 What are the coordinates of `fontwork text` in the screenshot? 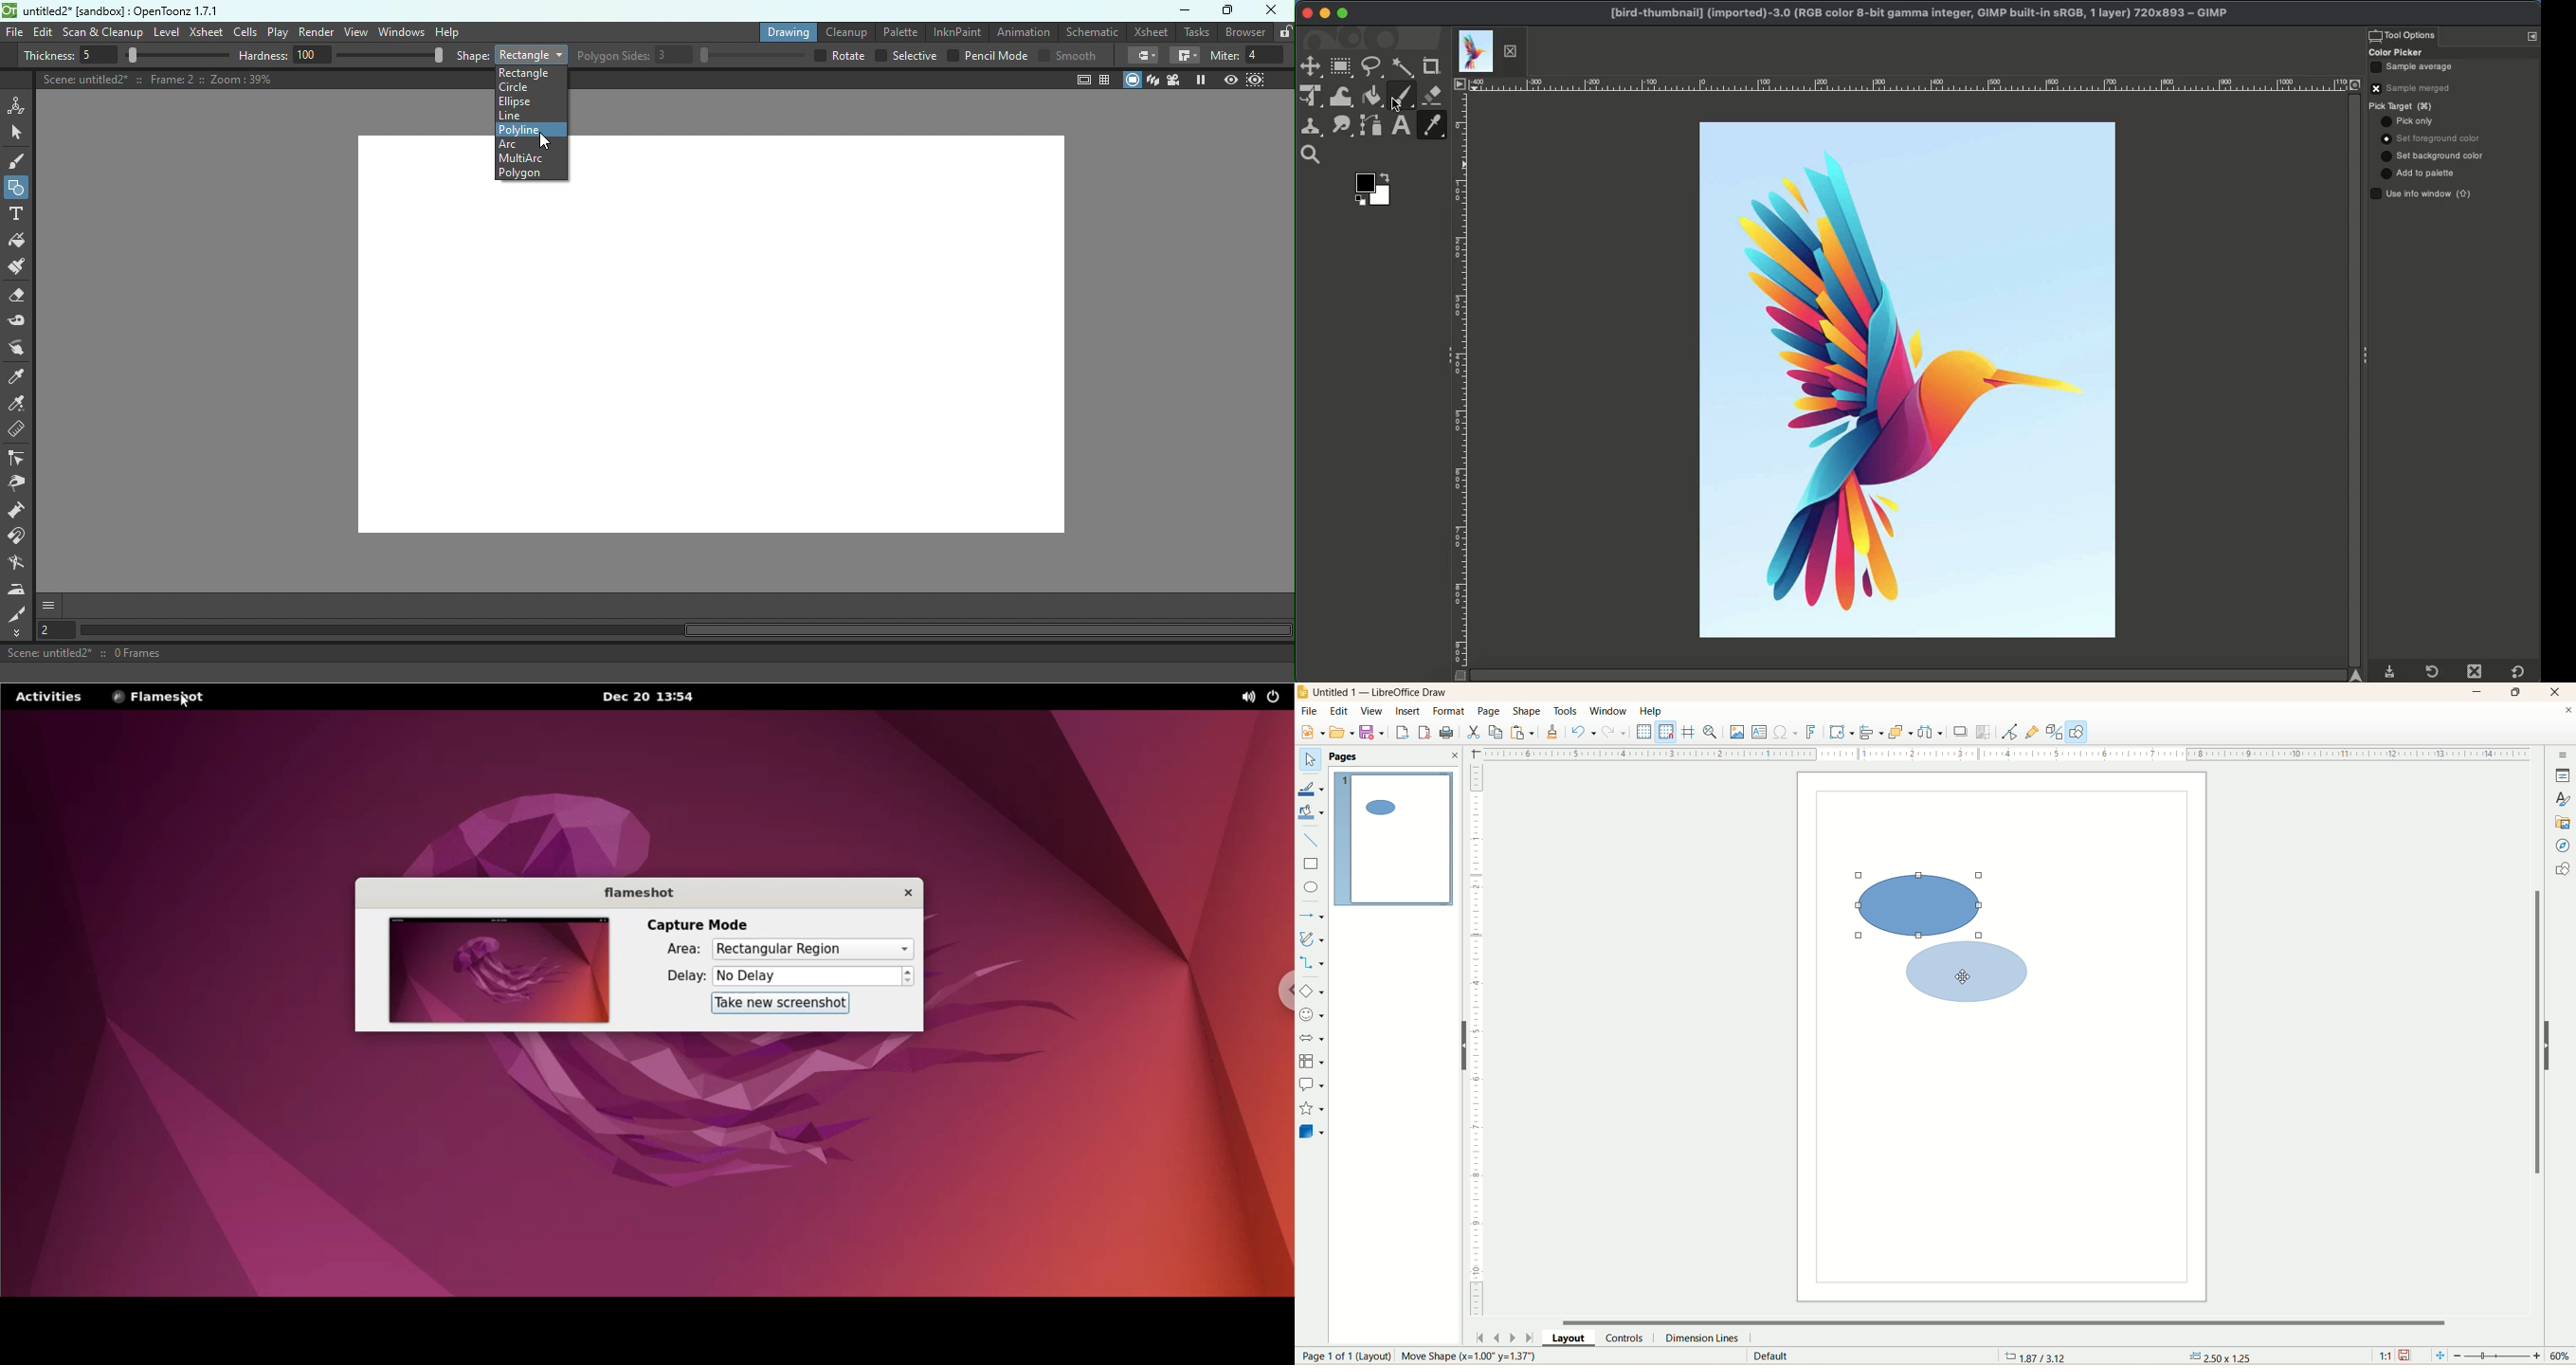 It's located at (1811, 733).